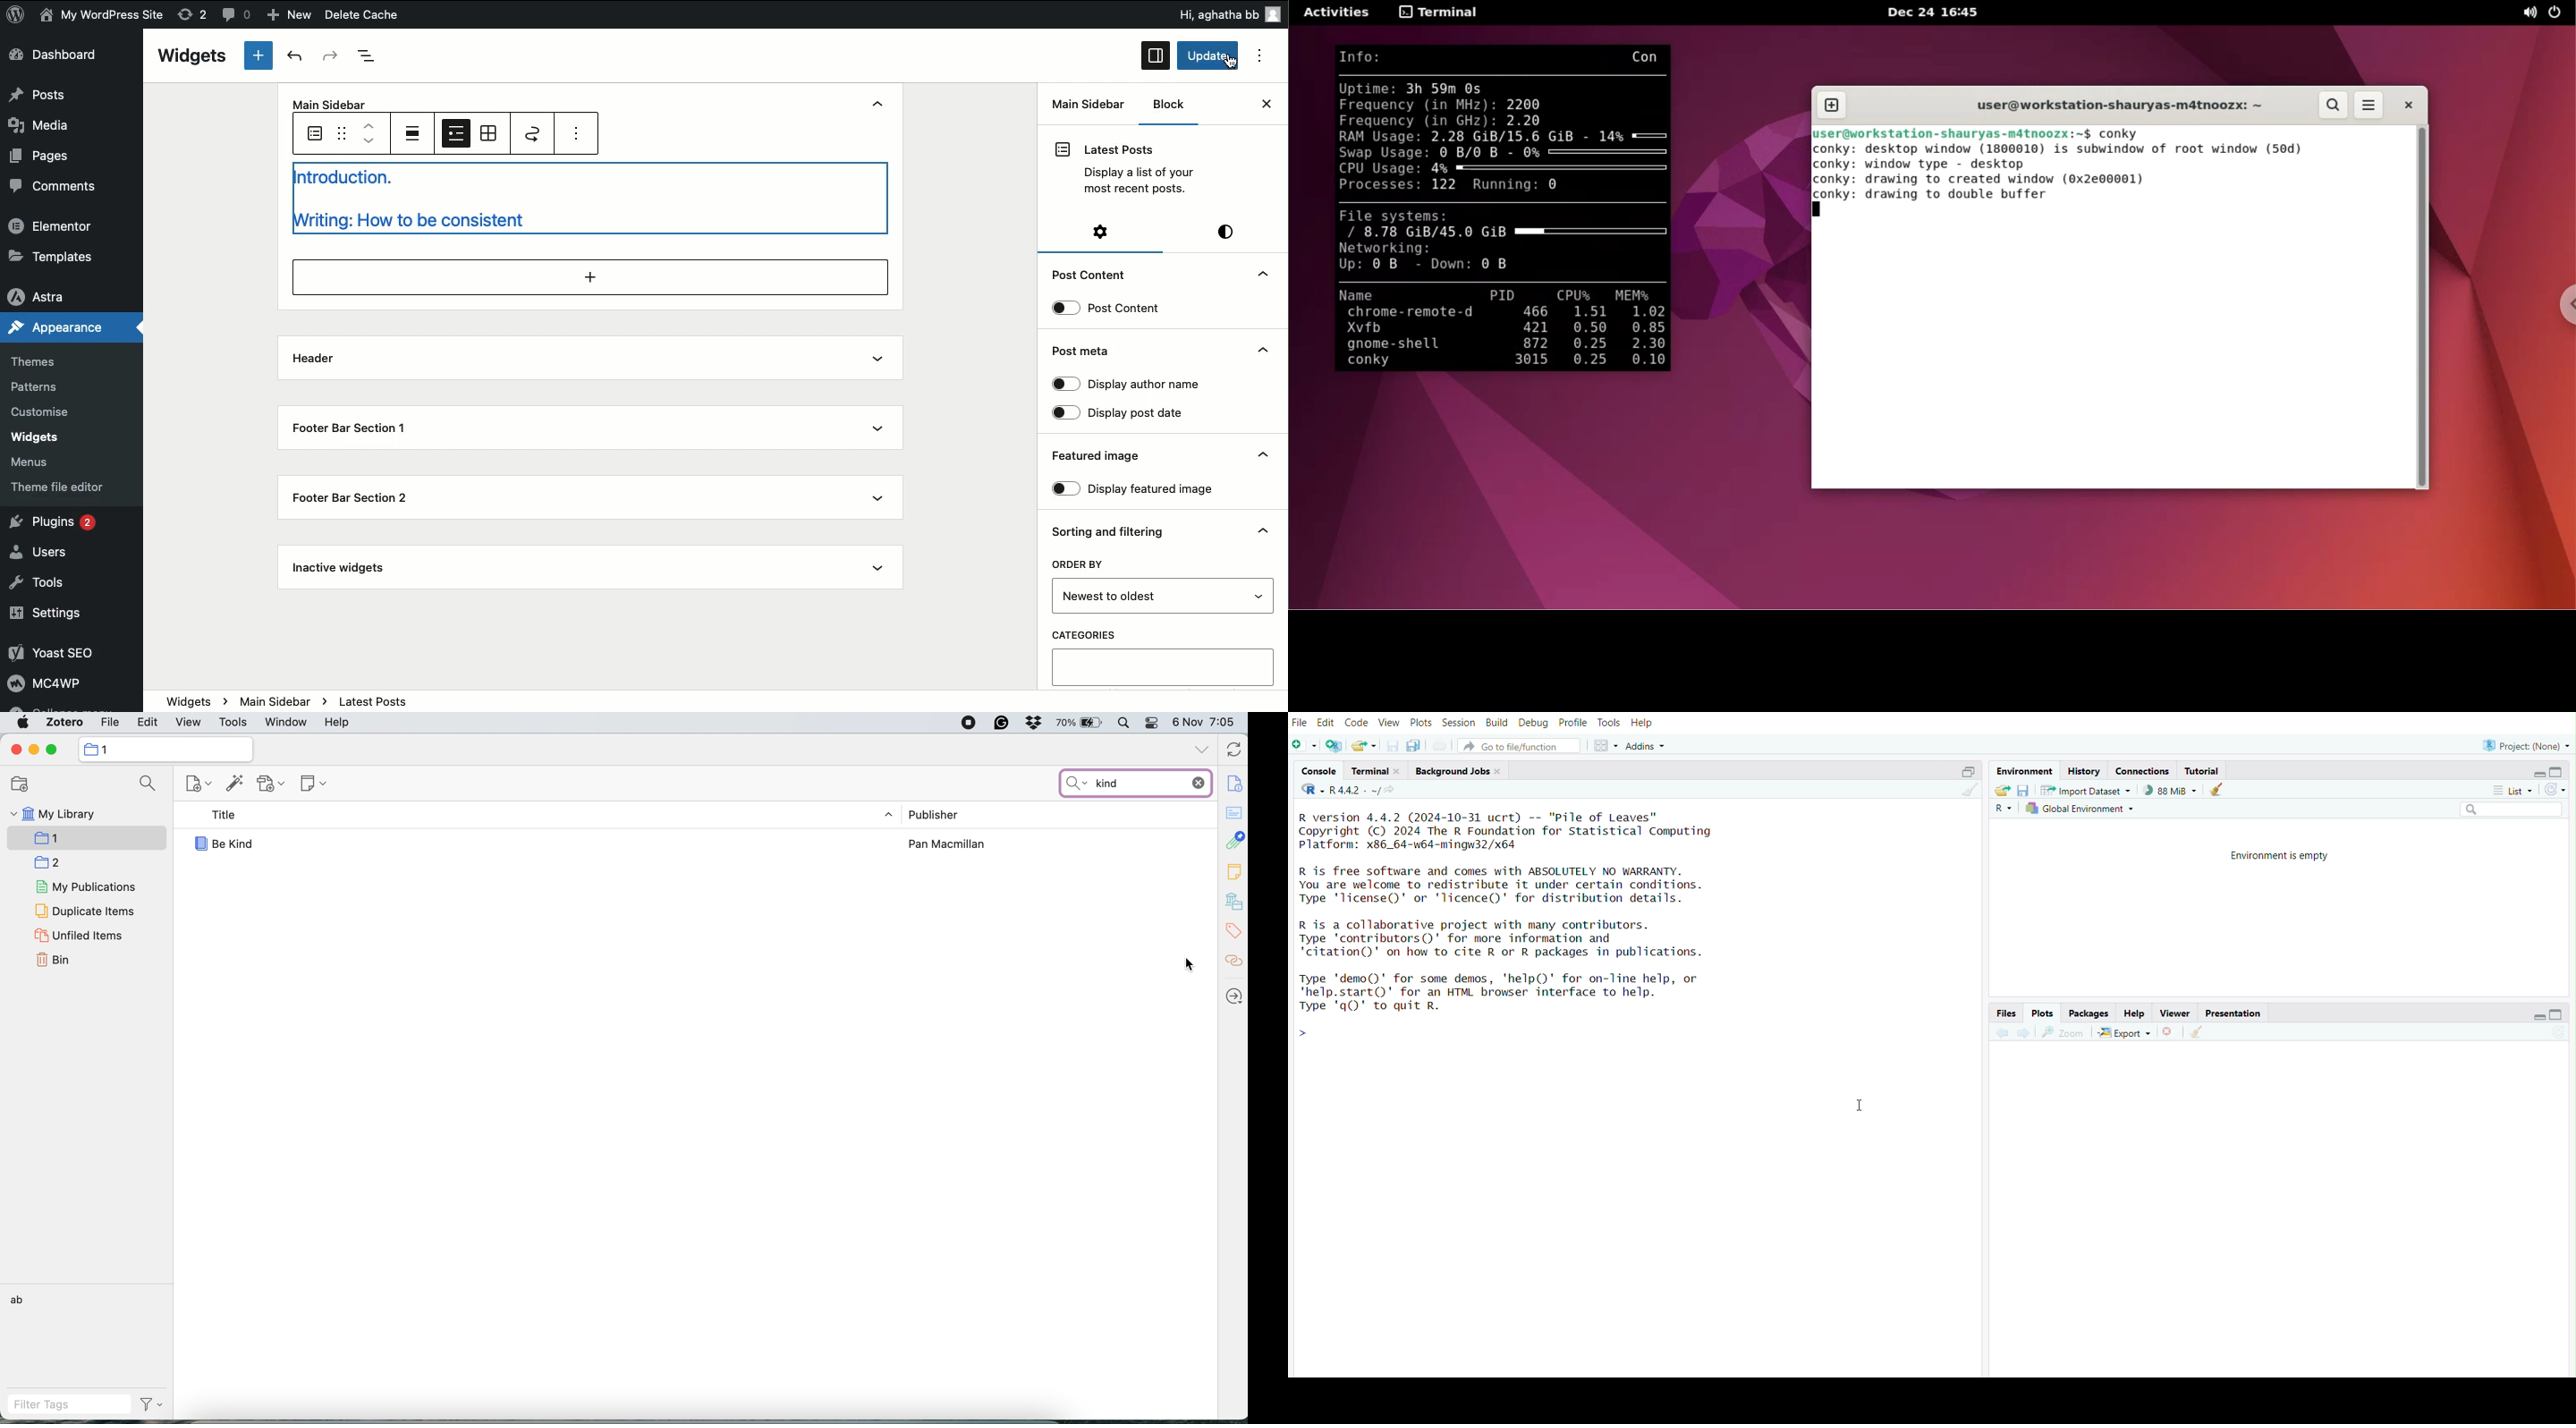  Describe the element at coordinates (968, 723) in the screenshot. I see `screen recorder` at that location.